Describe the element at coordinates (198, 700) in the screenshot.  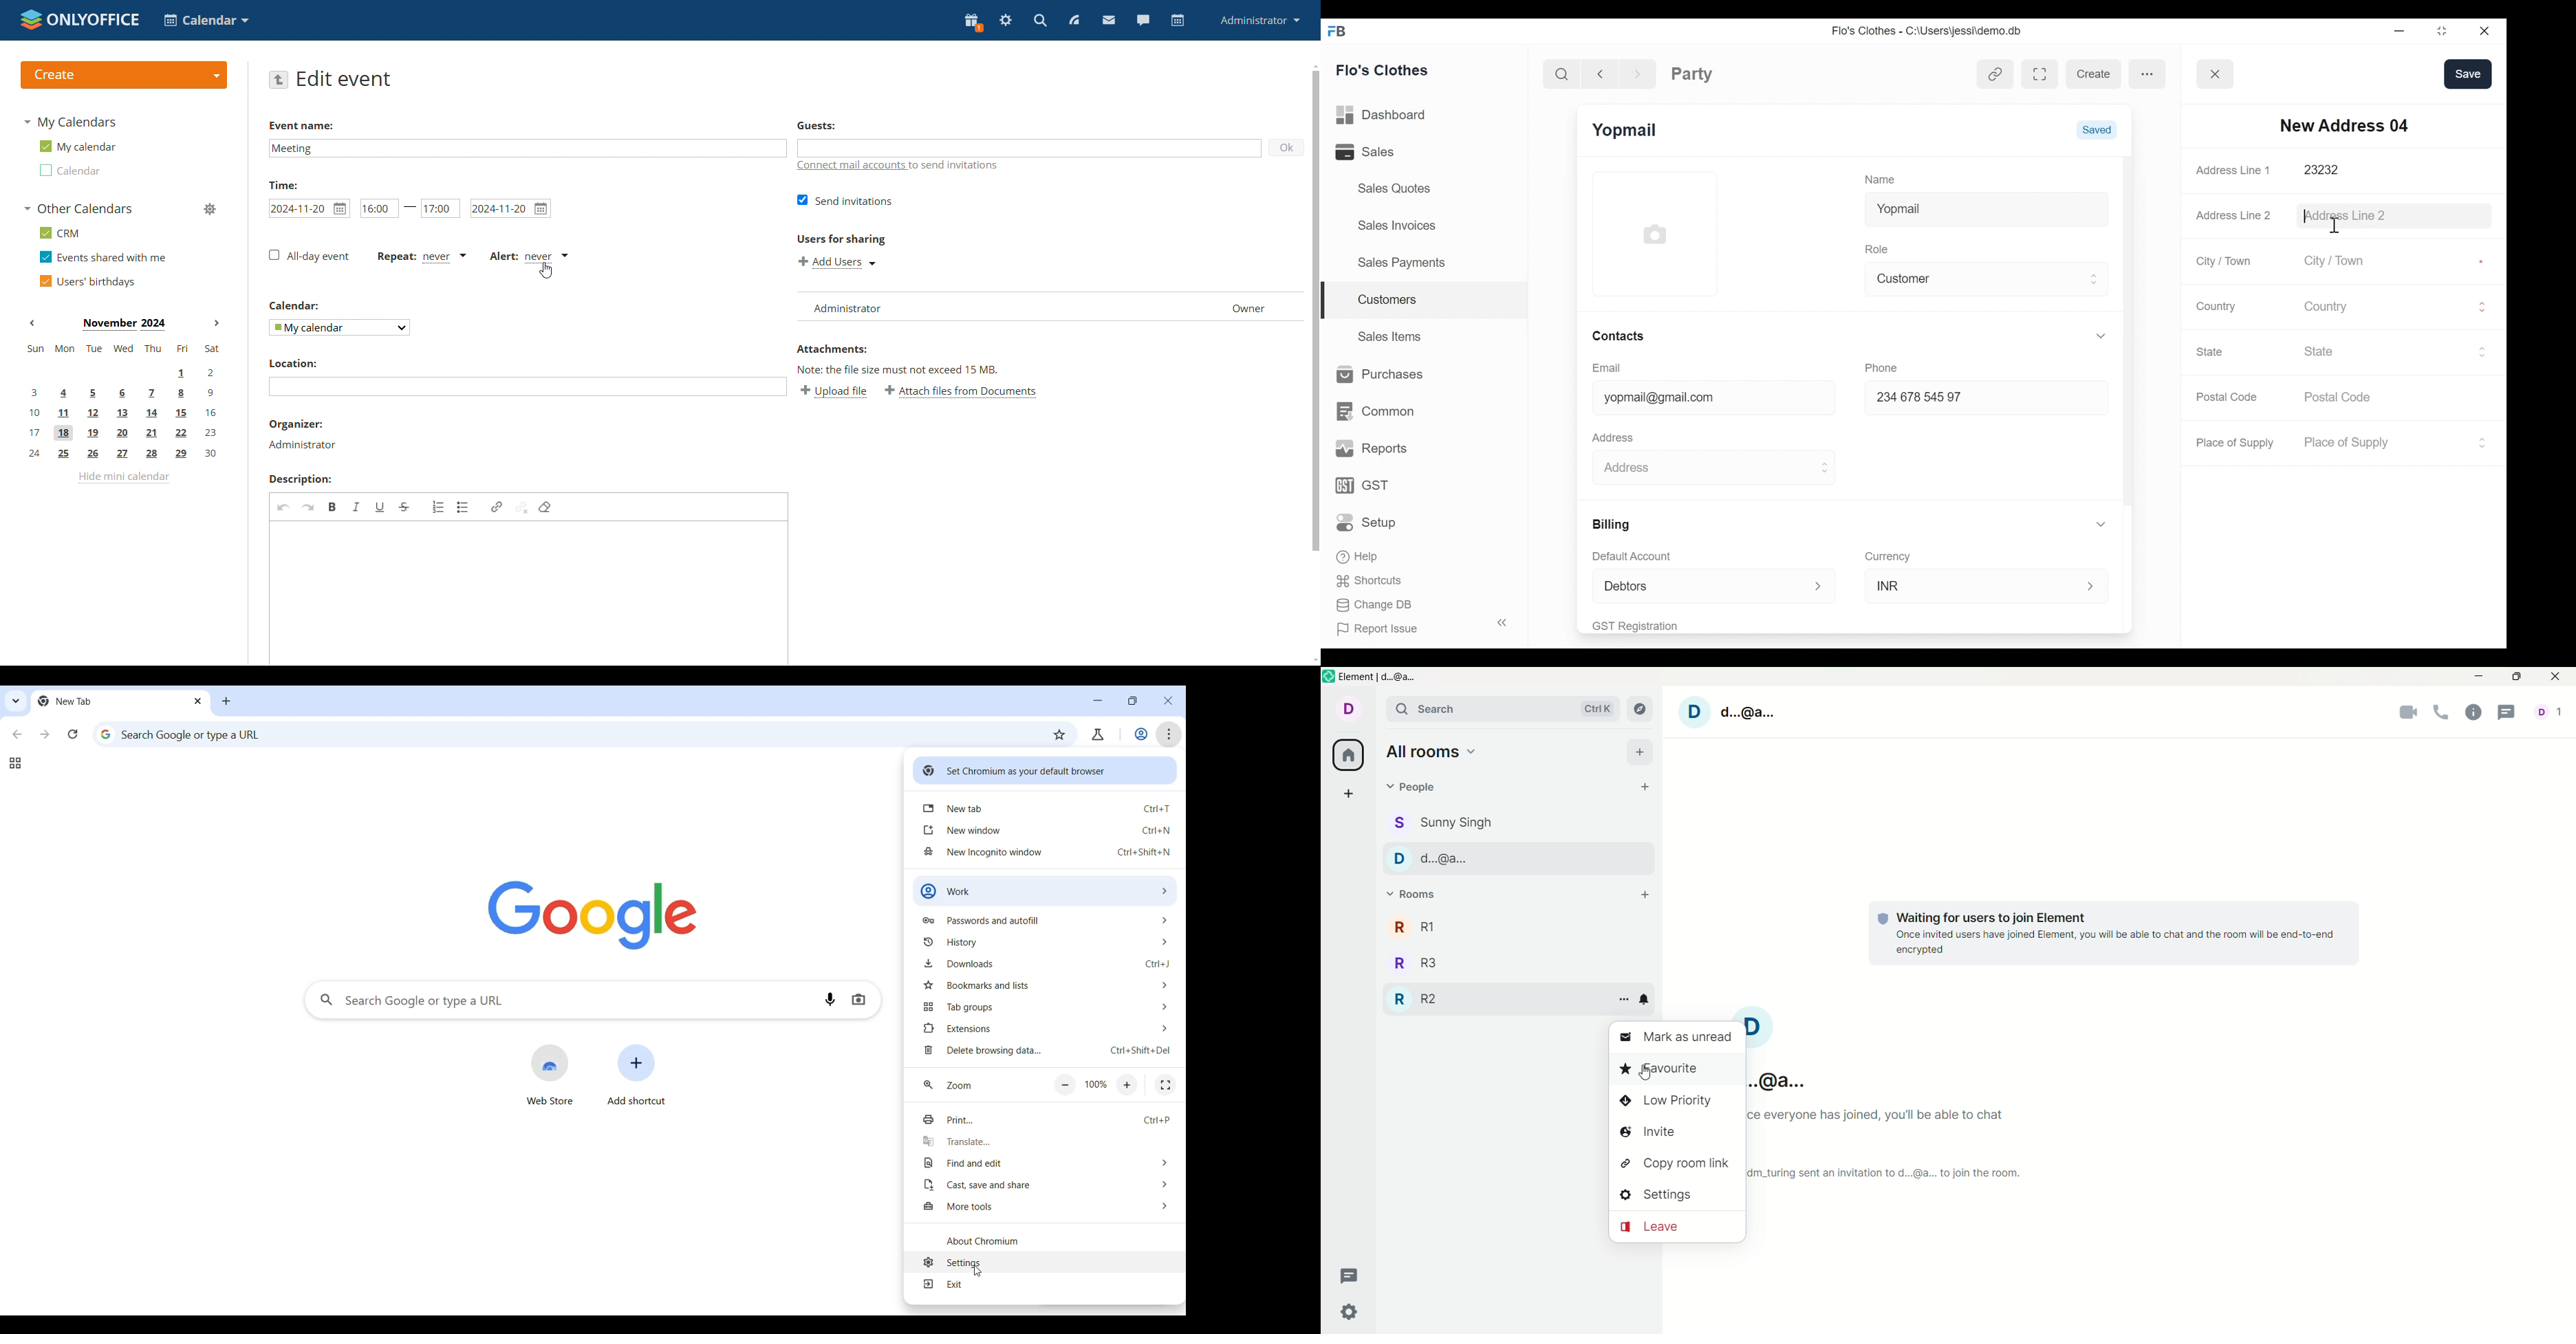
I see `Close tab` at that location.